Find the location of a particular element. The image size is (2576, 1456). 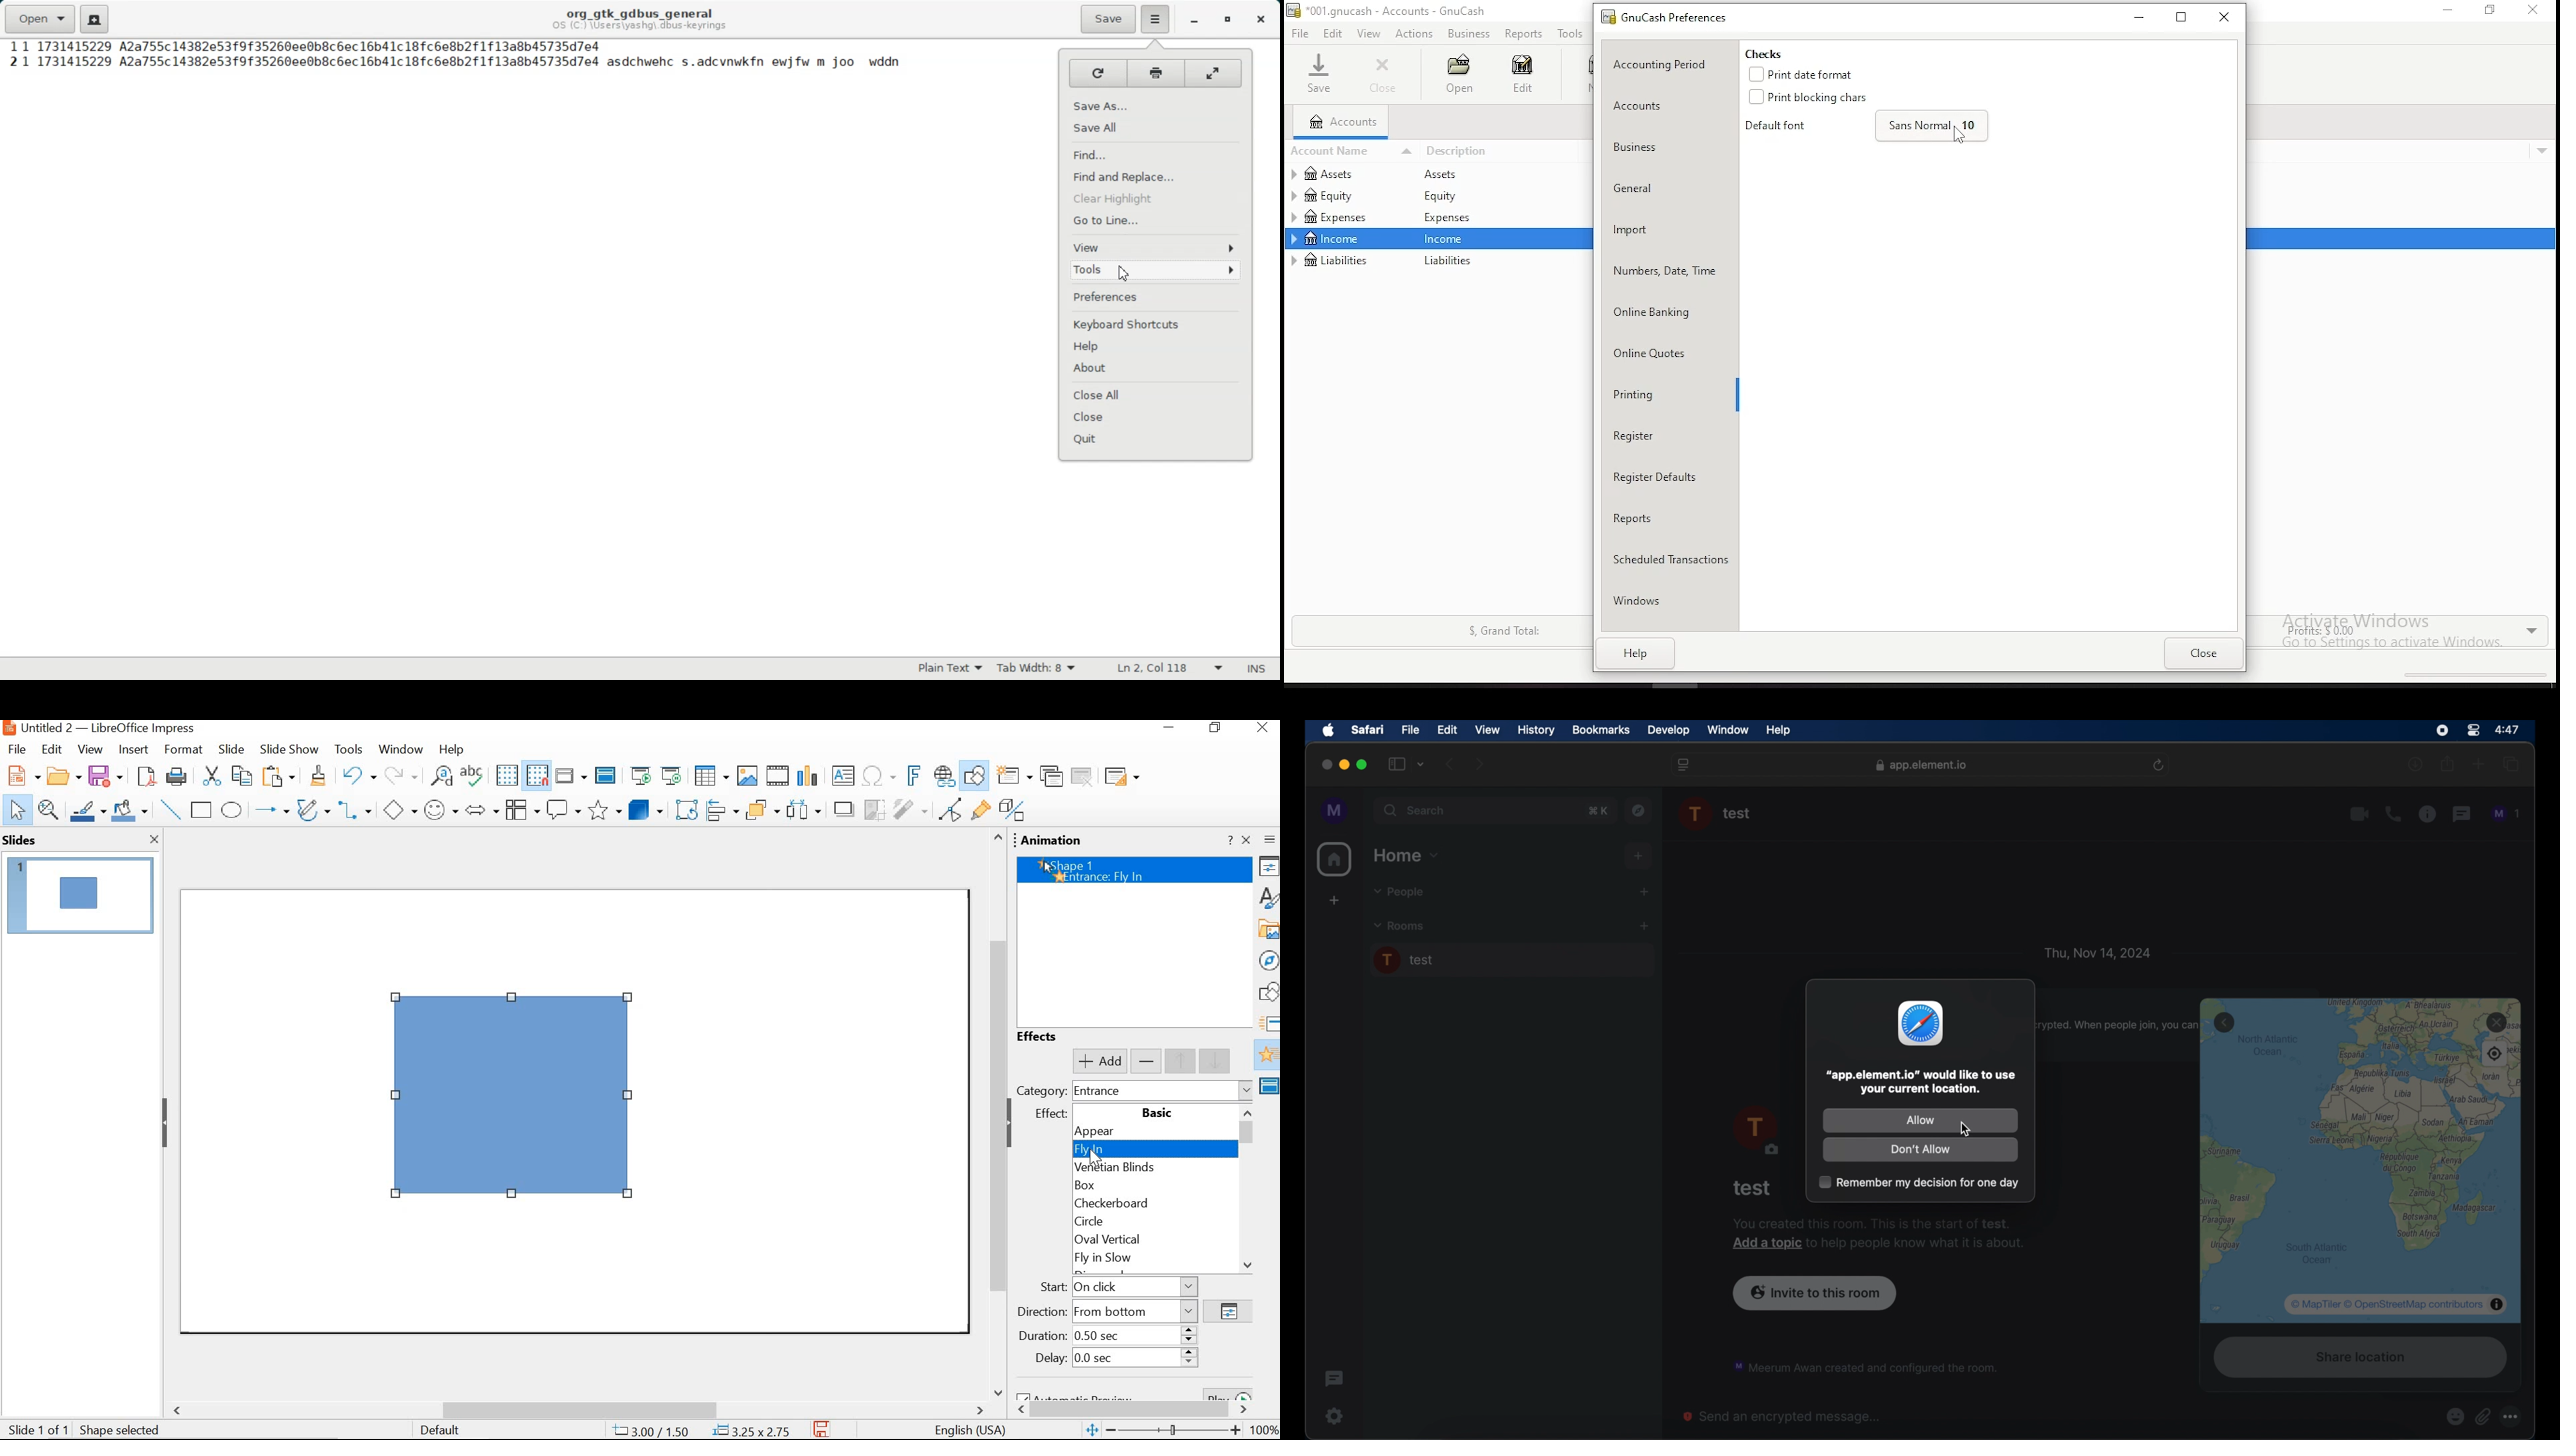

voice call is located at coordinates (2393, 814).